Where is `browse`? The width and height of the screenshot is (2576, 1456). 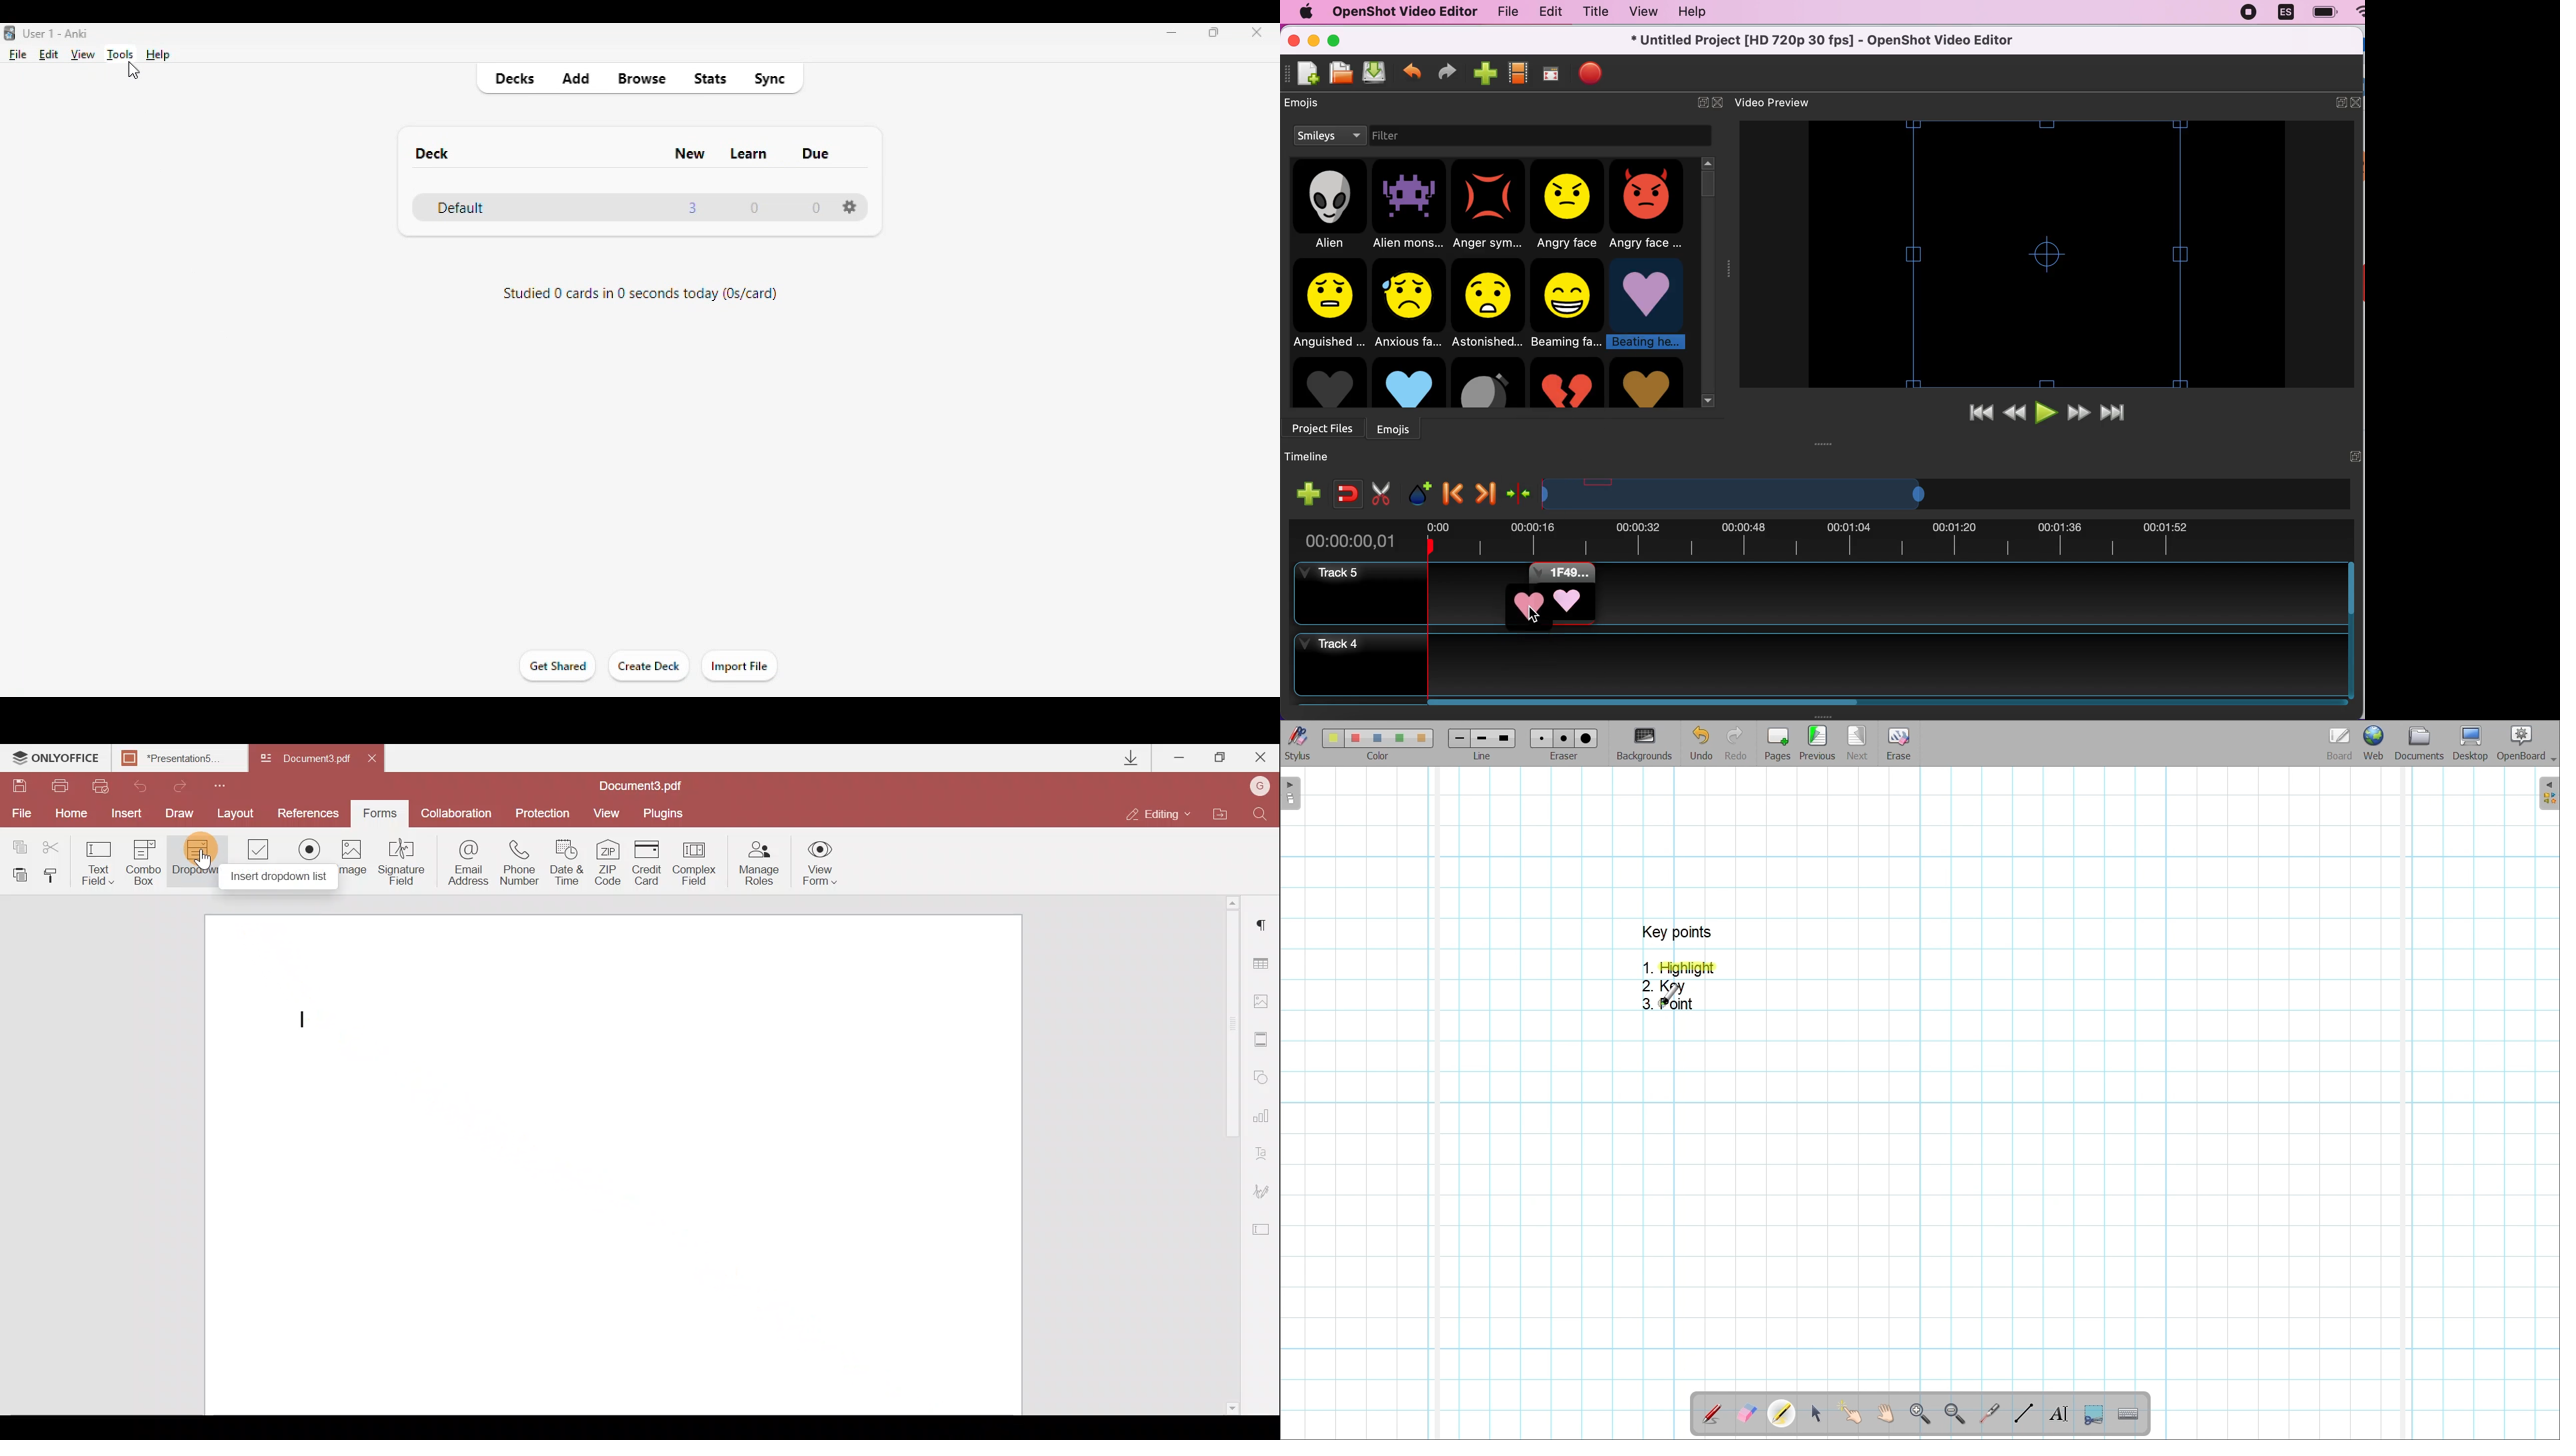 browse is located at coordinates (642, 78).